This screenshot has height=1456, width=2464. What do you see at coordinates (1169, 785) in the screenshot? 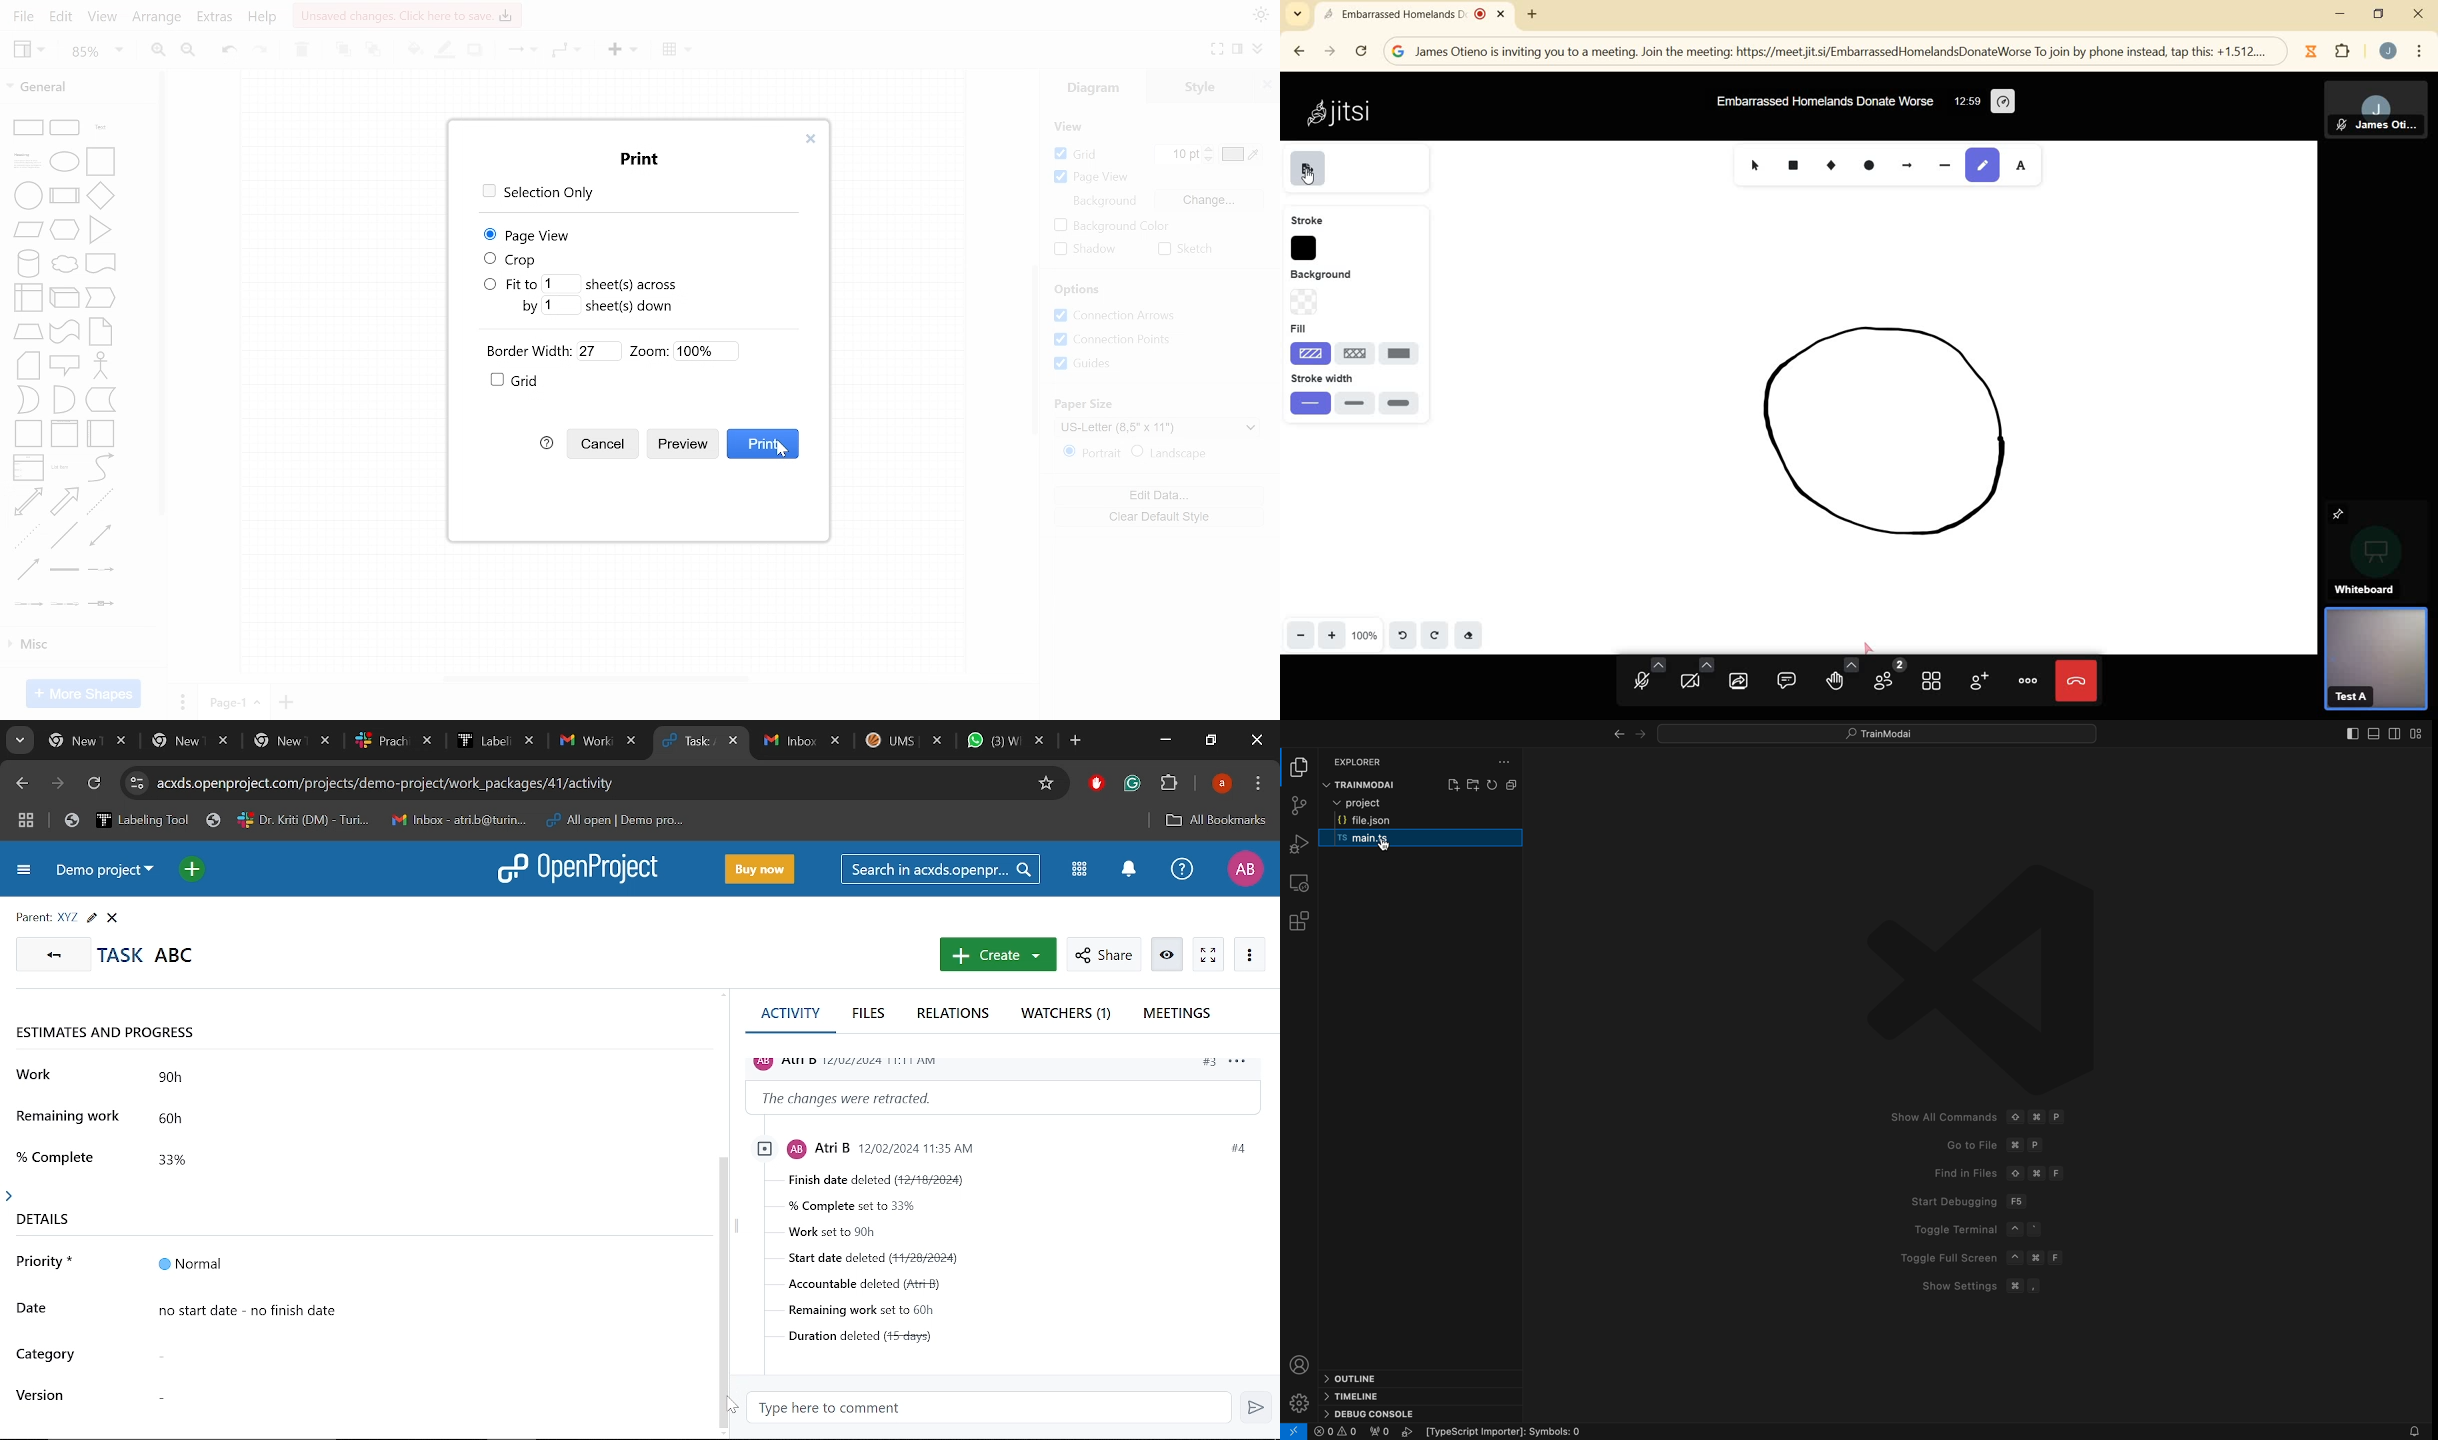
I see `Extenions` at bounding box center [1169, 785].